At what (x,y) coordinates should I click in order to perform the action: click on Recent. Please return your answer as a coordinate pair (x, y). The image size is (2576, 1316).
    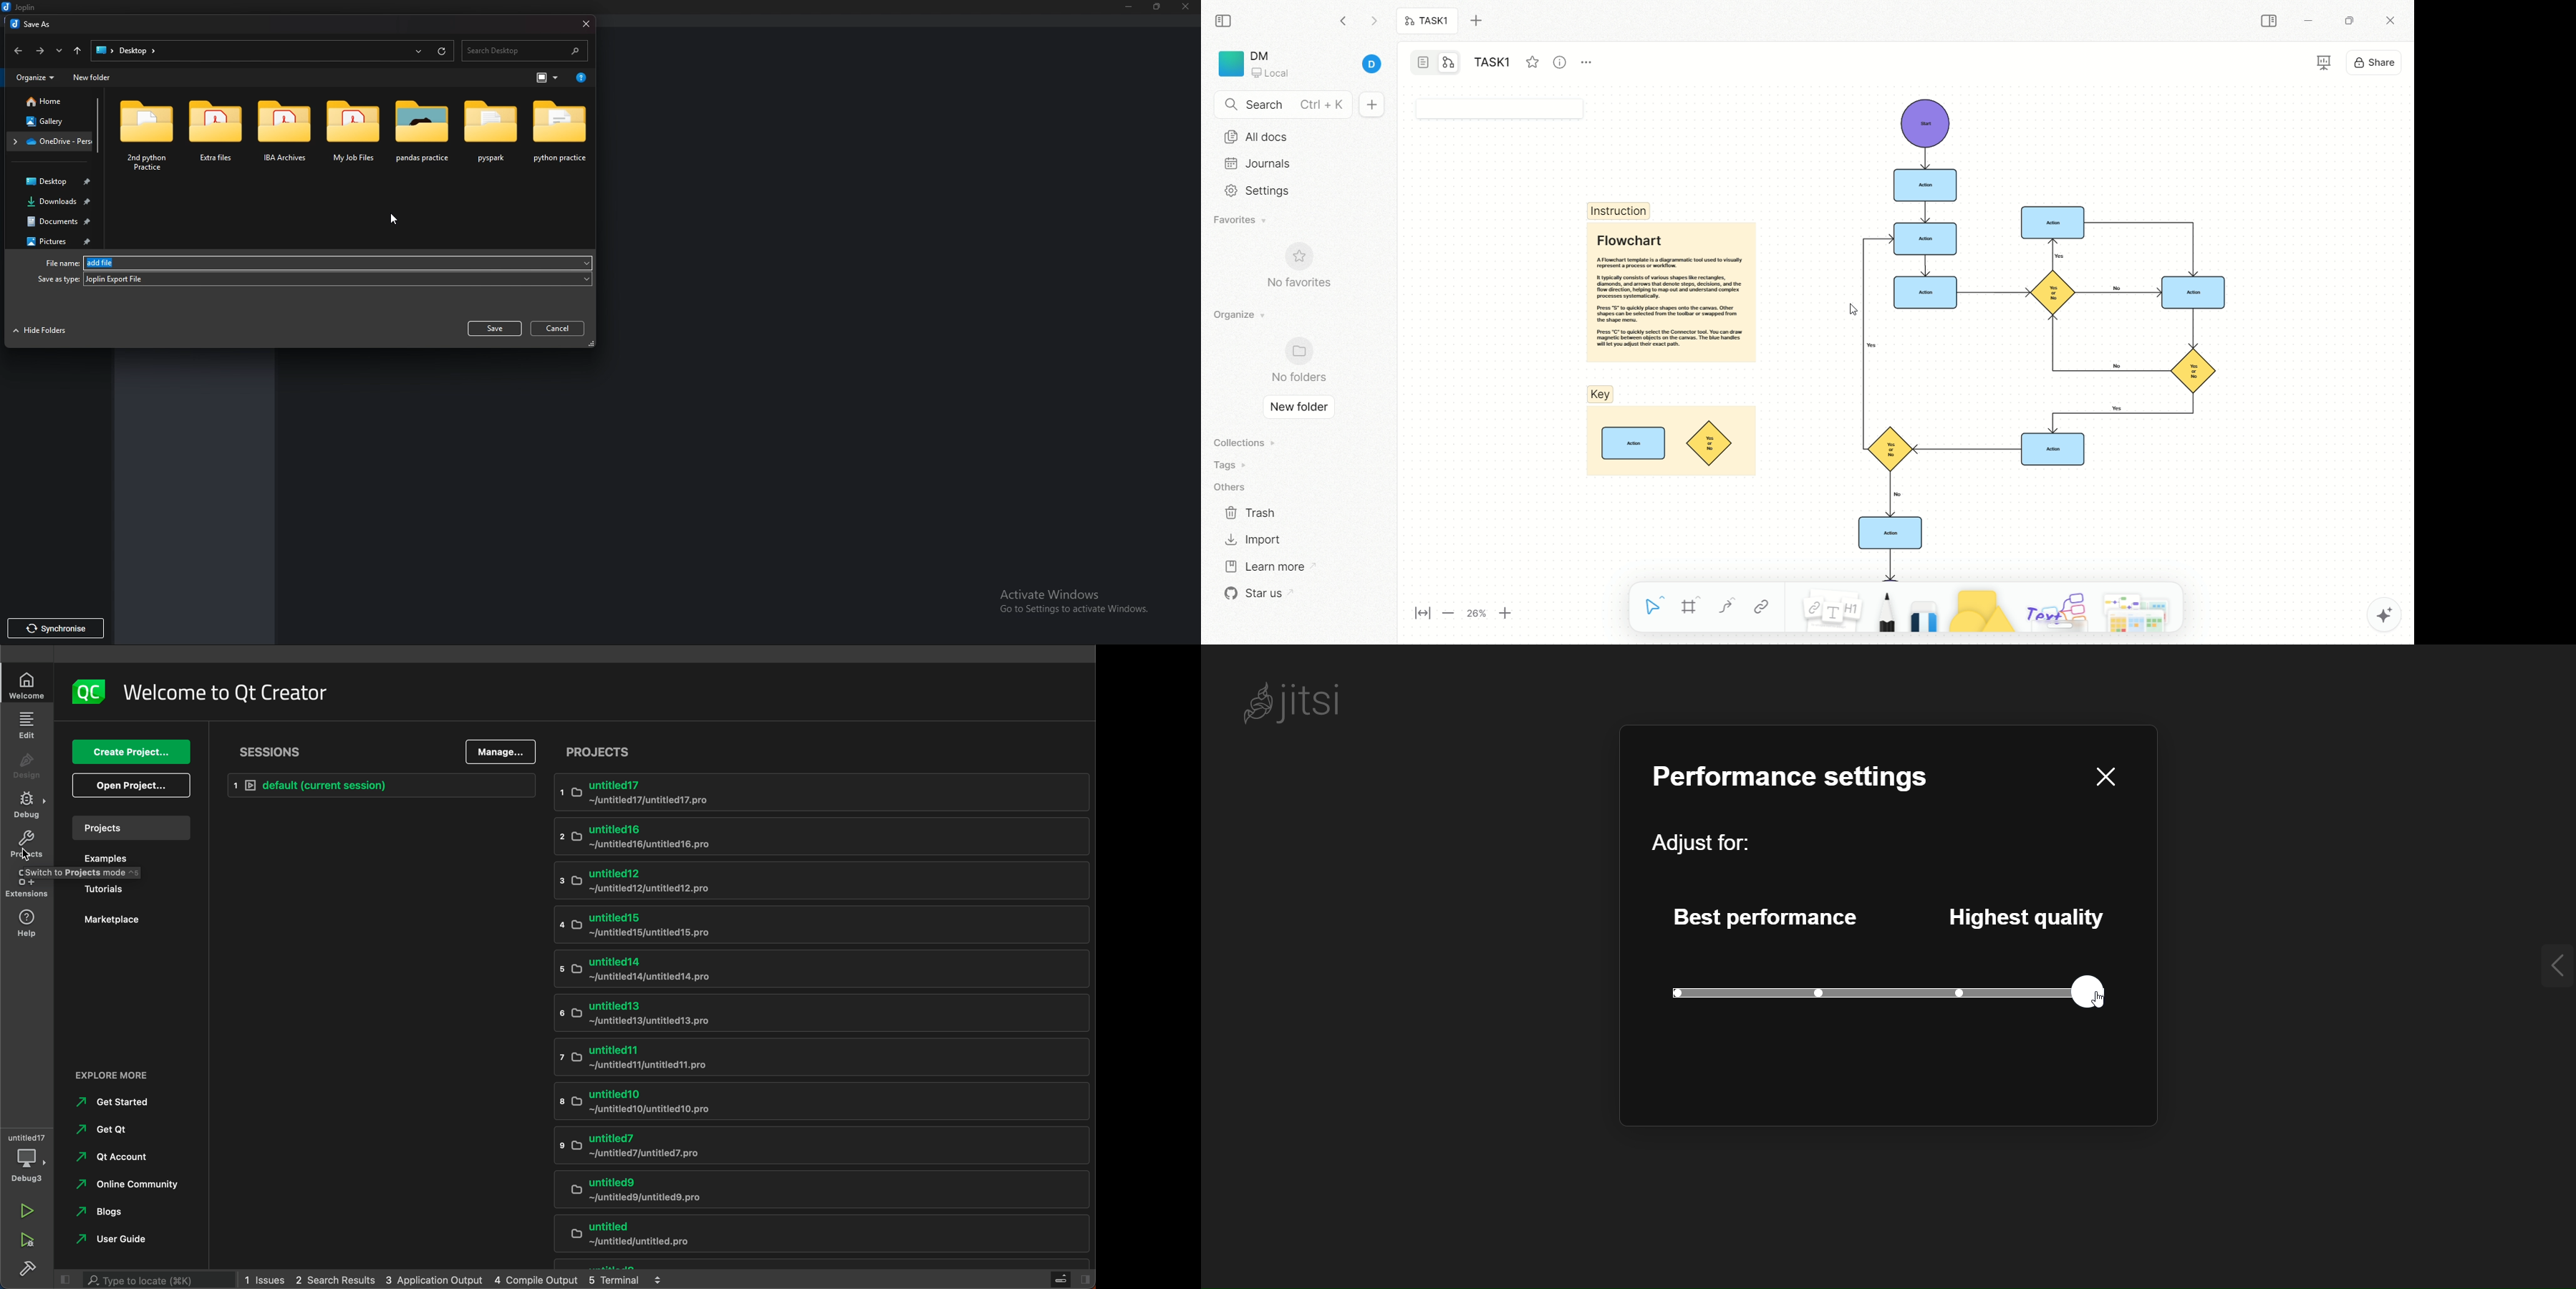
    Looking at the image, I should click on (58, 51).